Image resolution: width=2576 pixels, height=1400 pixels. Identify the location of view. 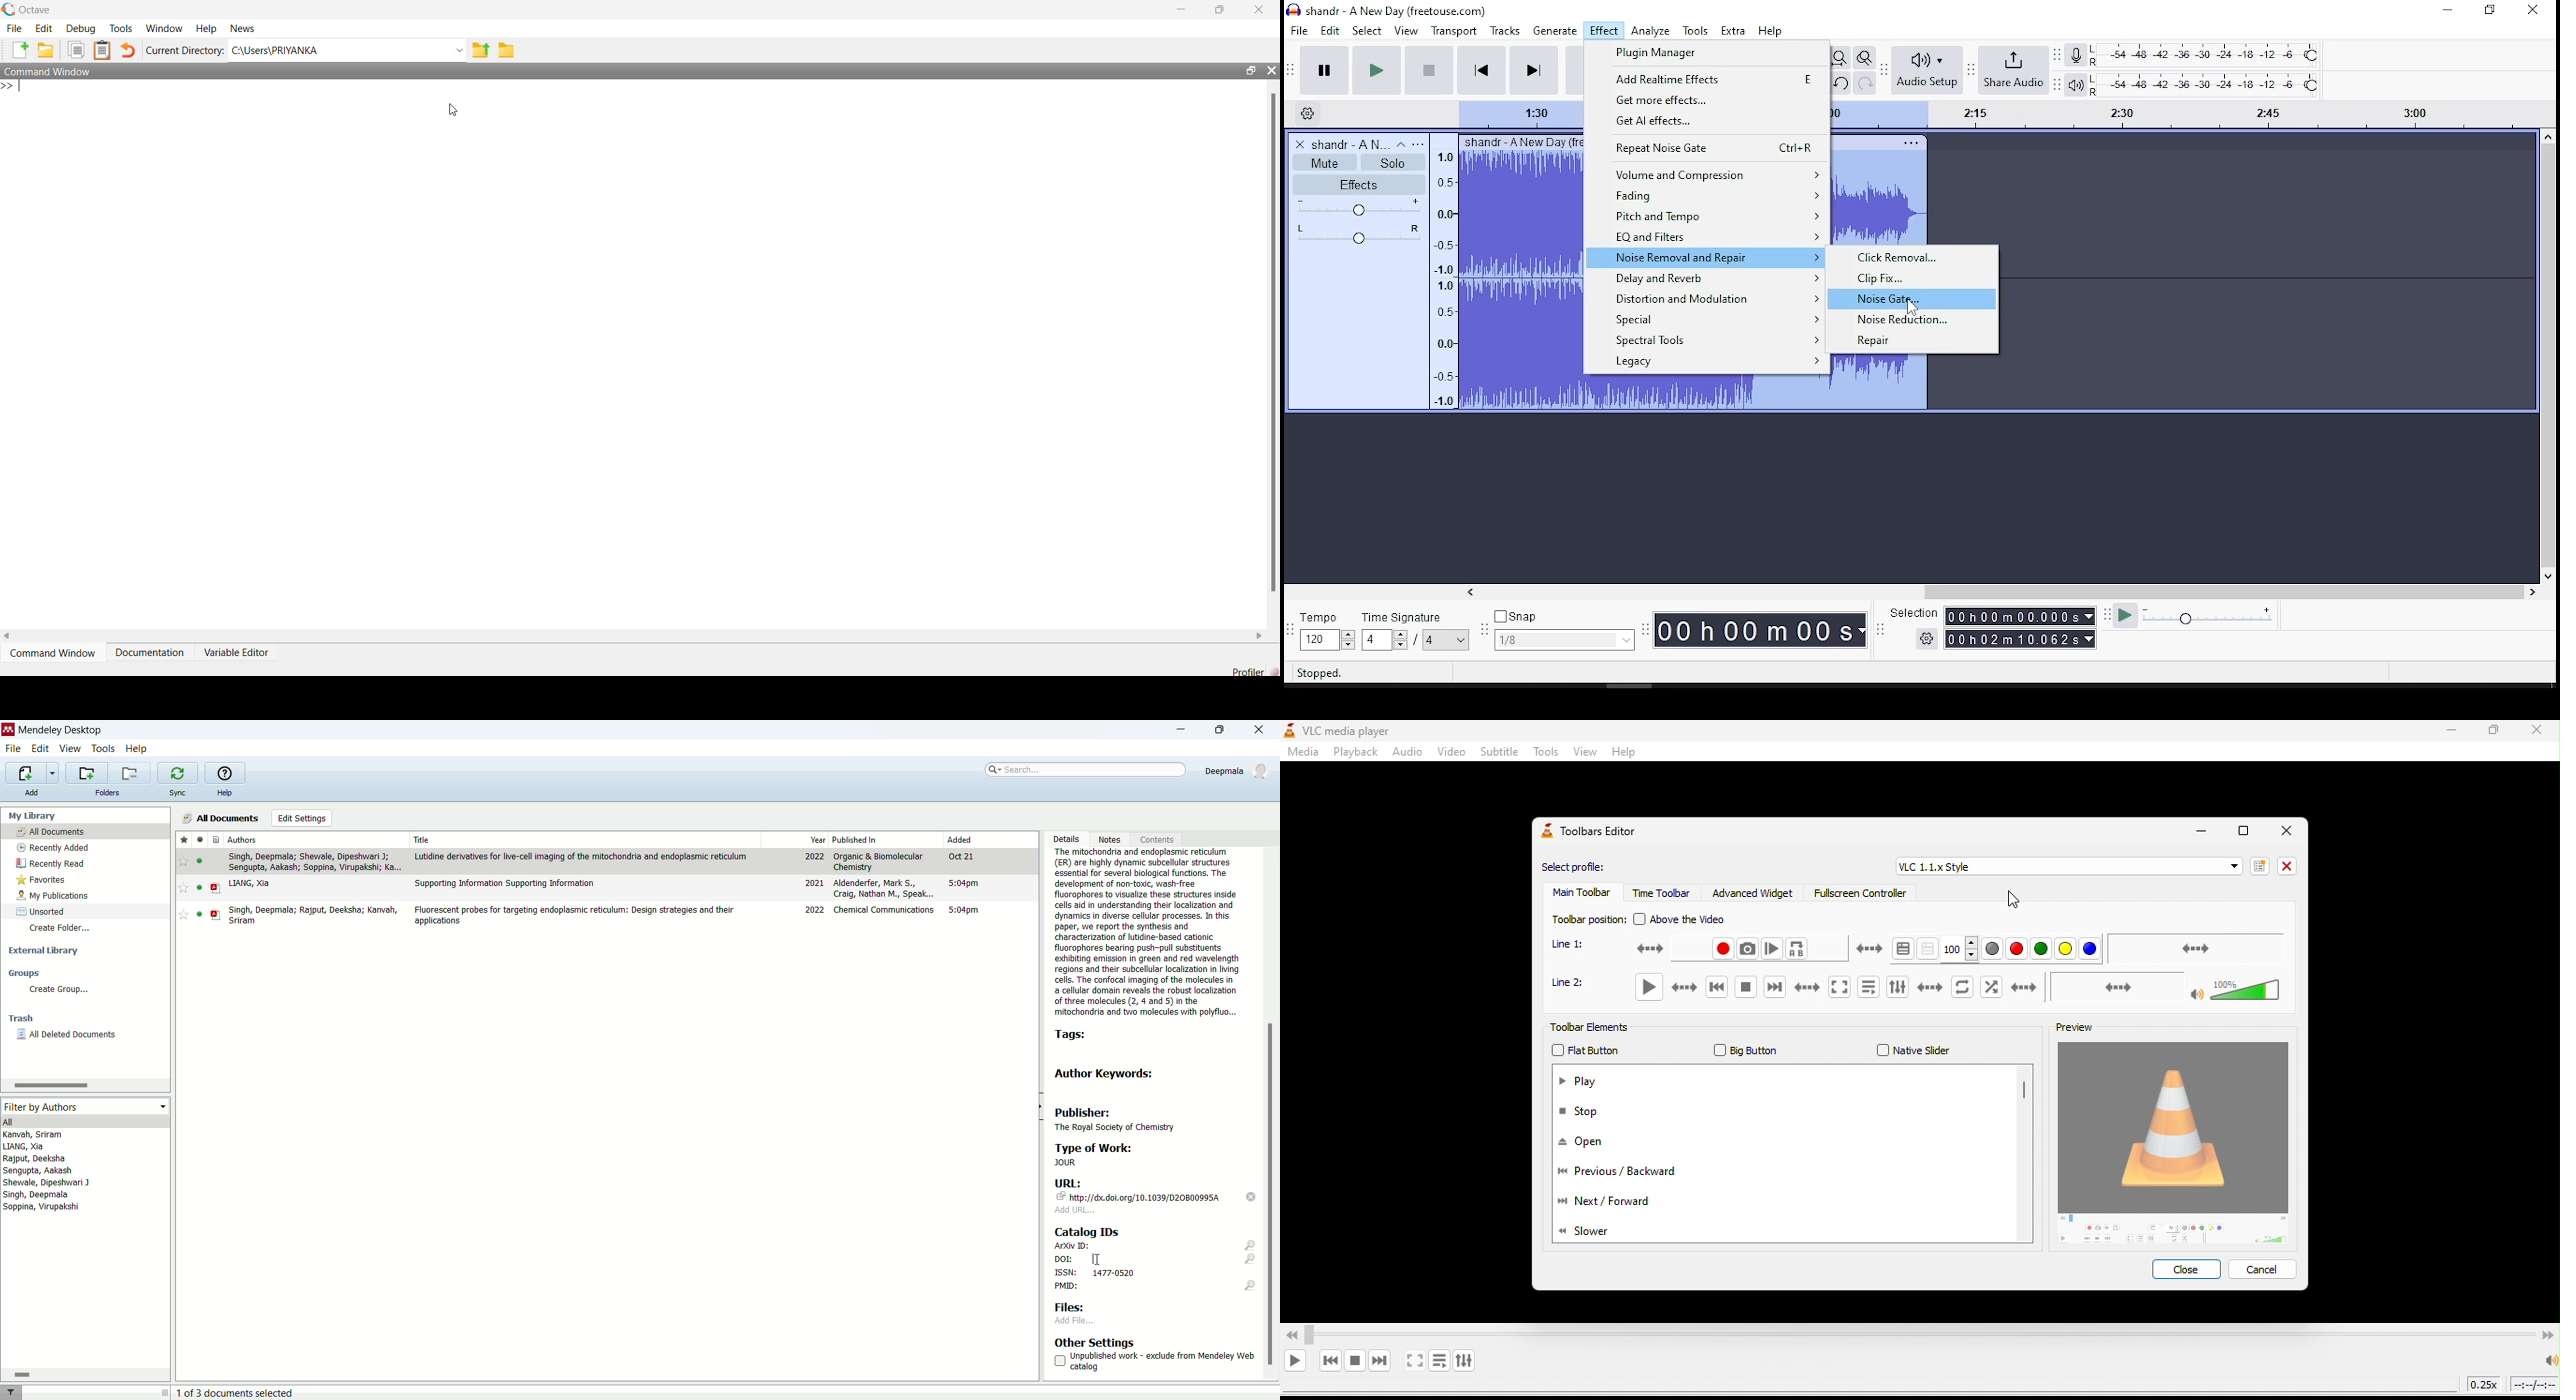
(69, 749).